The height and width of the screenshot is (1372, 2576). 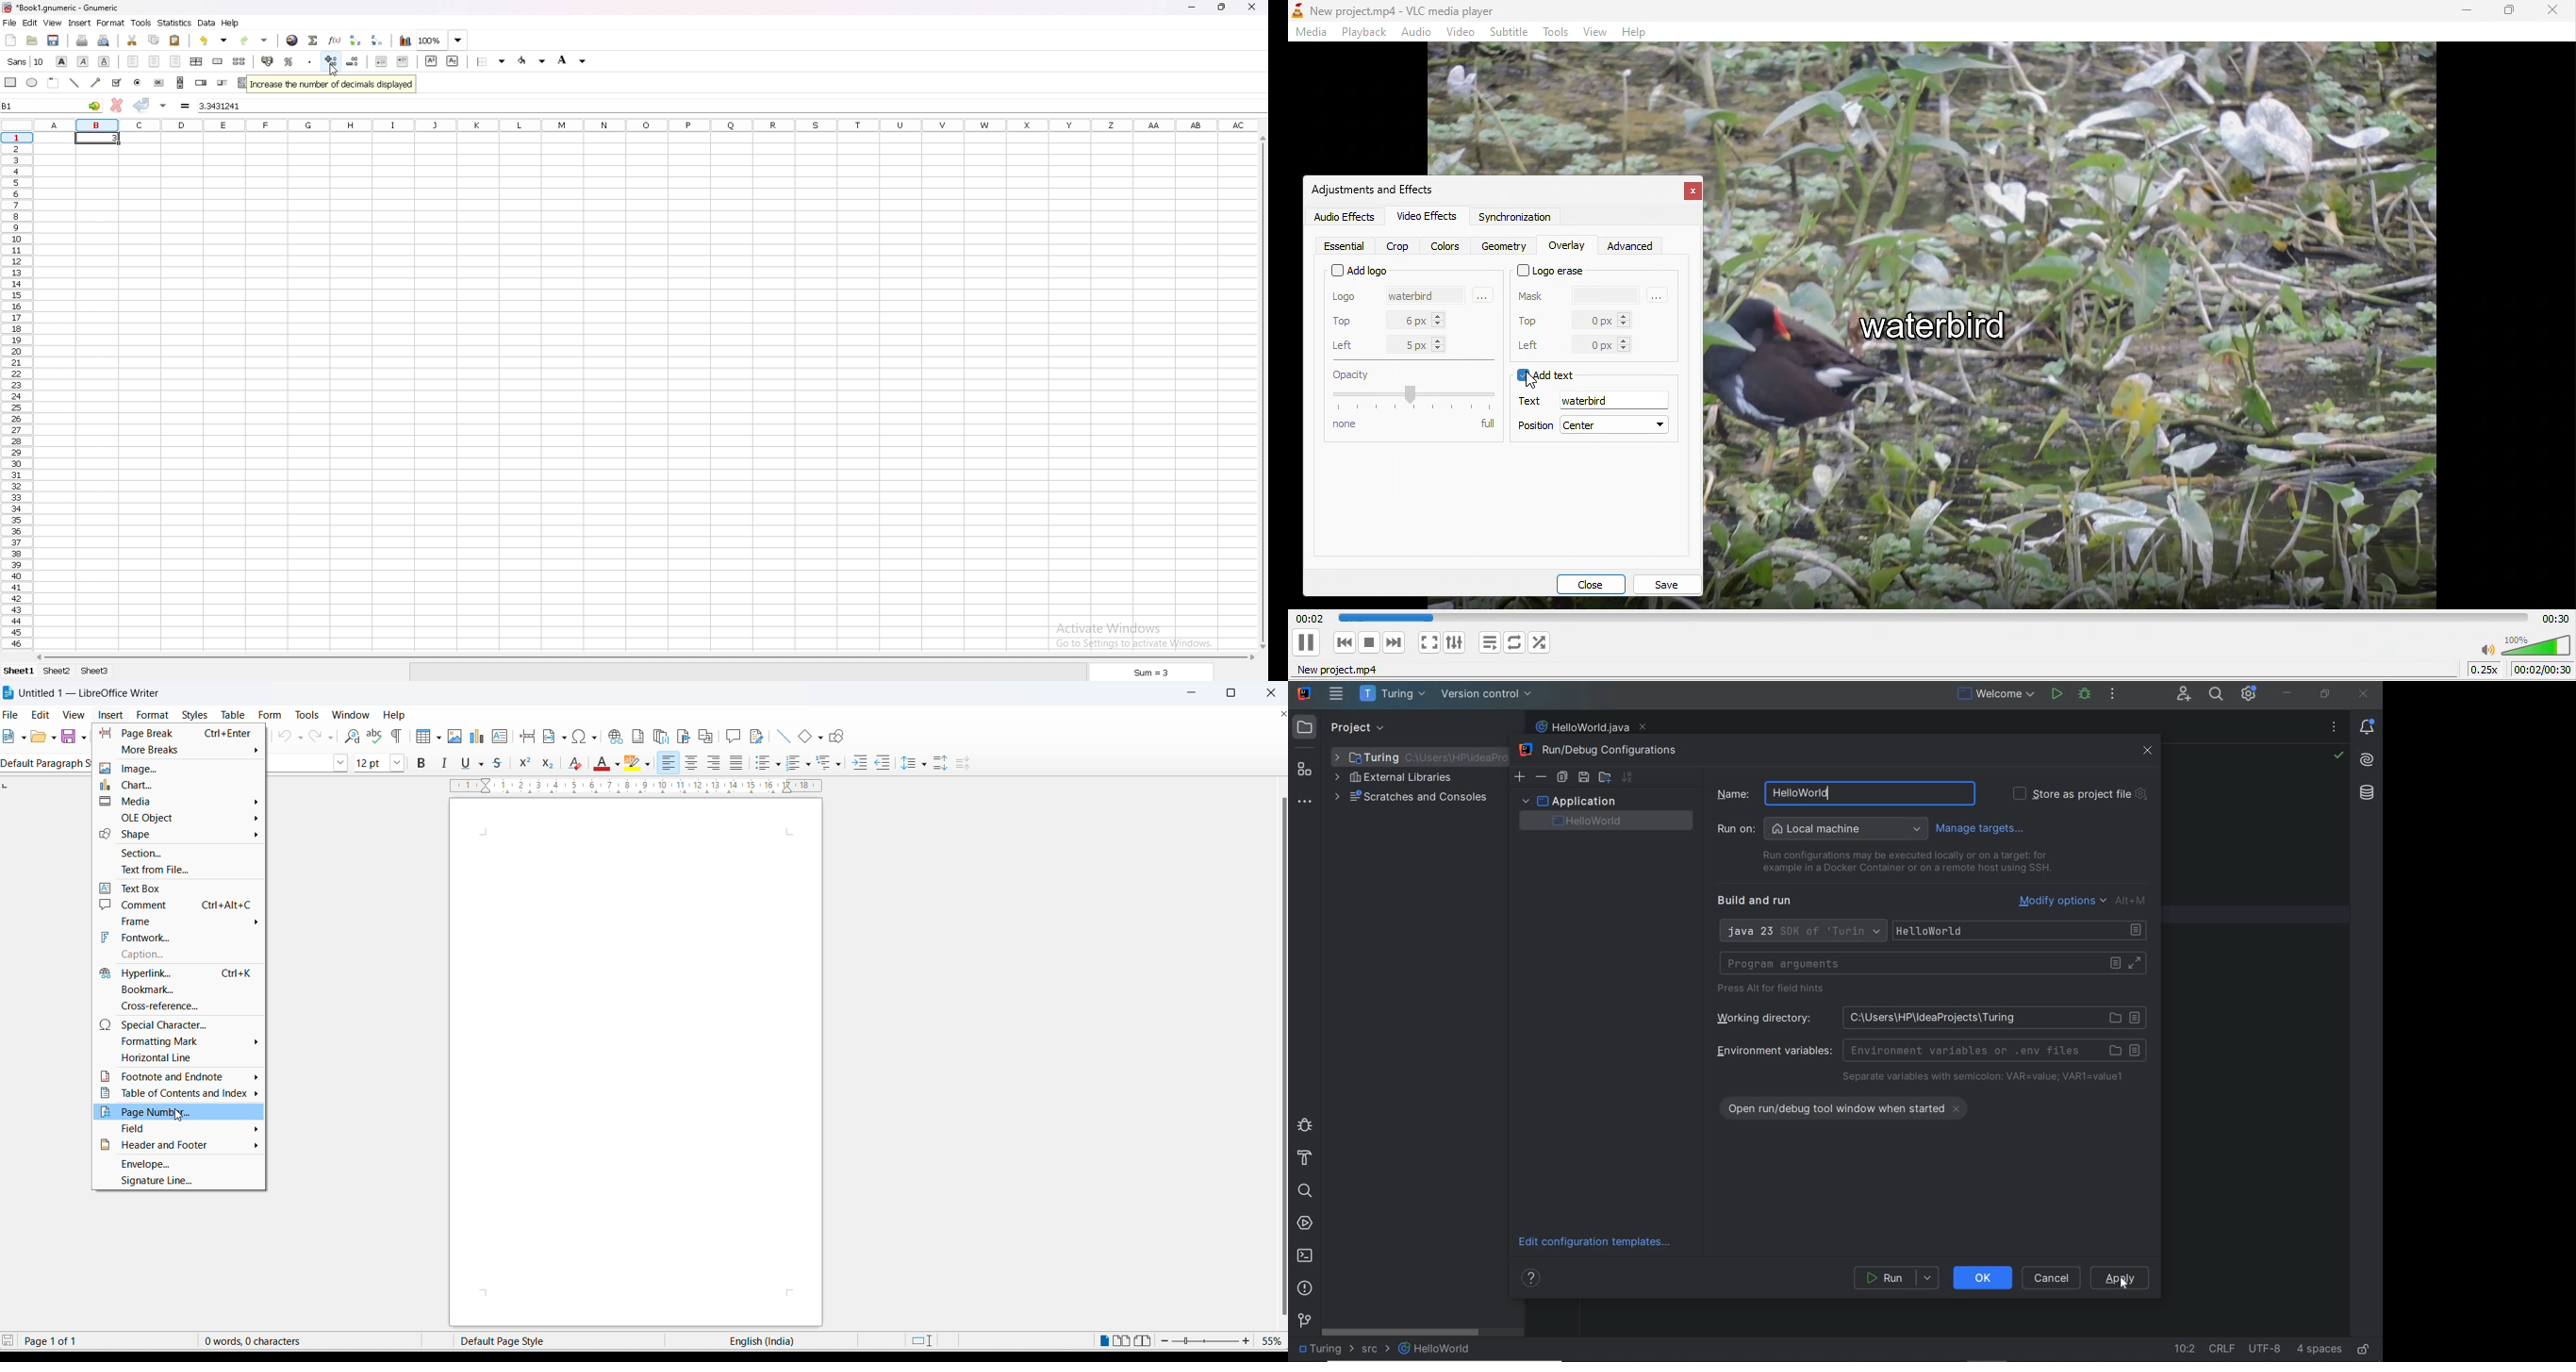 What do you see at coordinates (1339, 642) in the screenshot?
I see `previous media` at bounding box center [1339, 642].